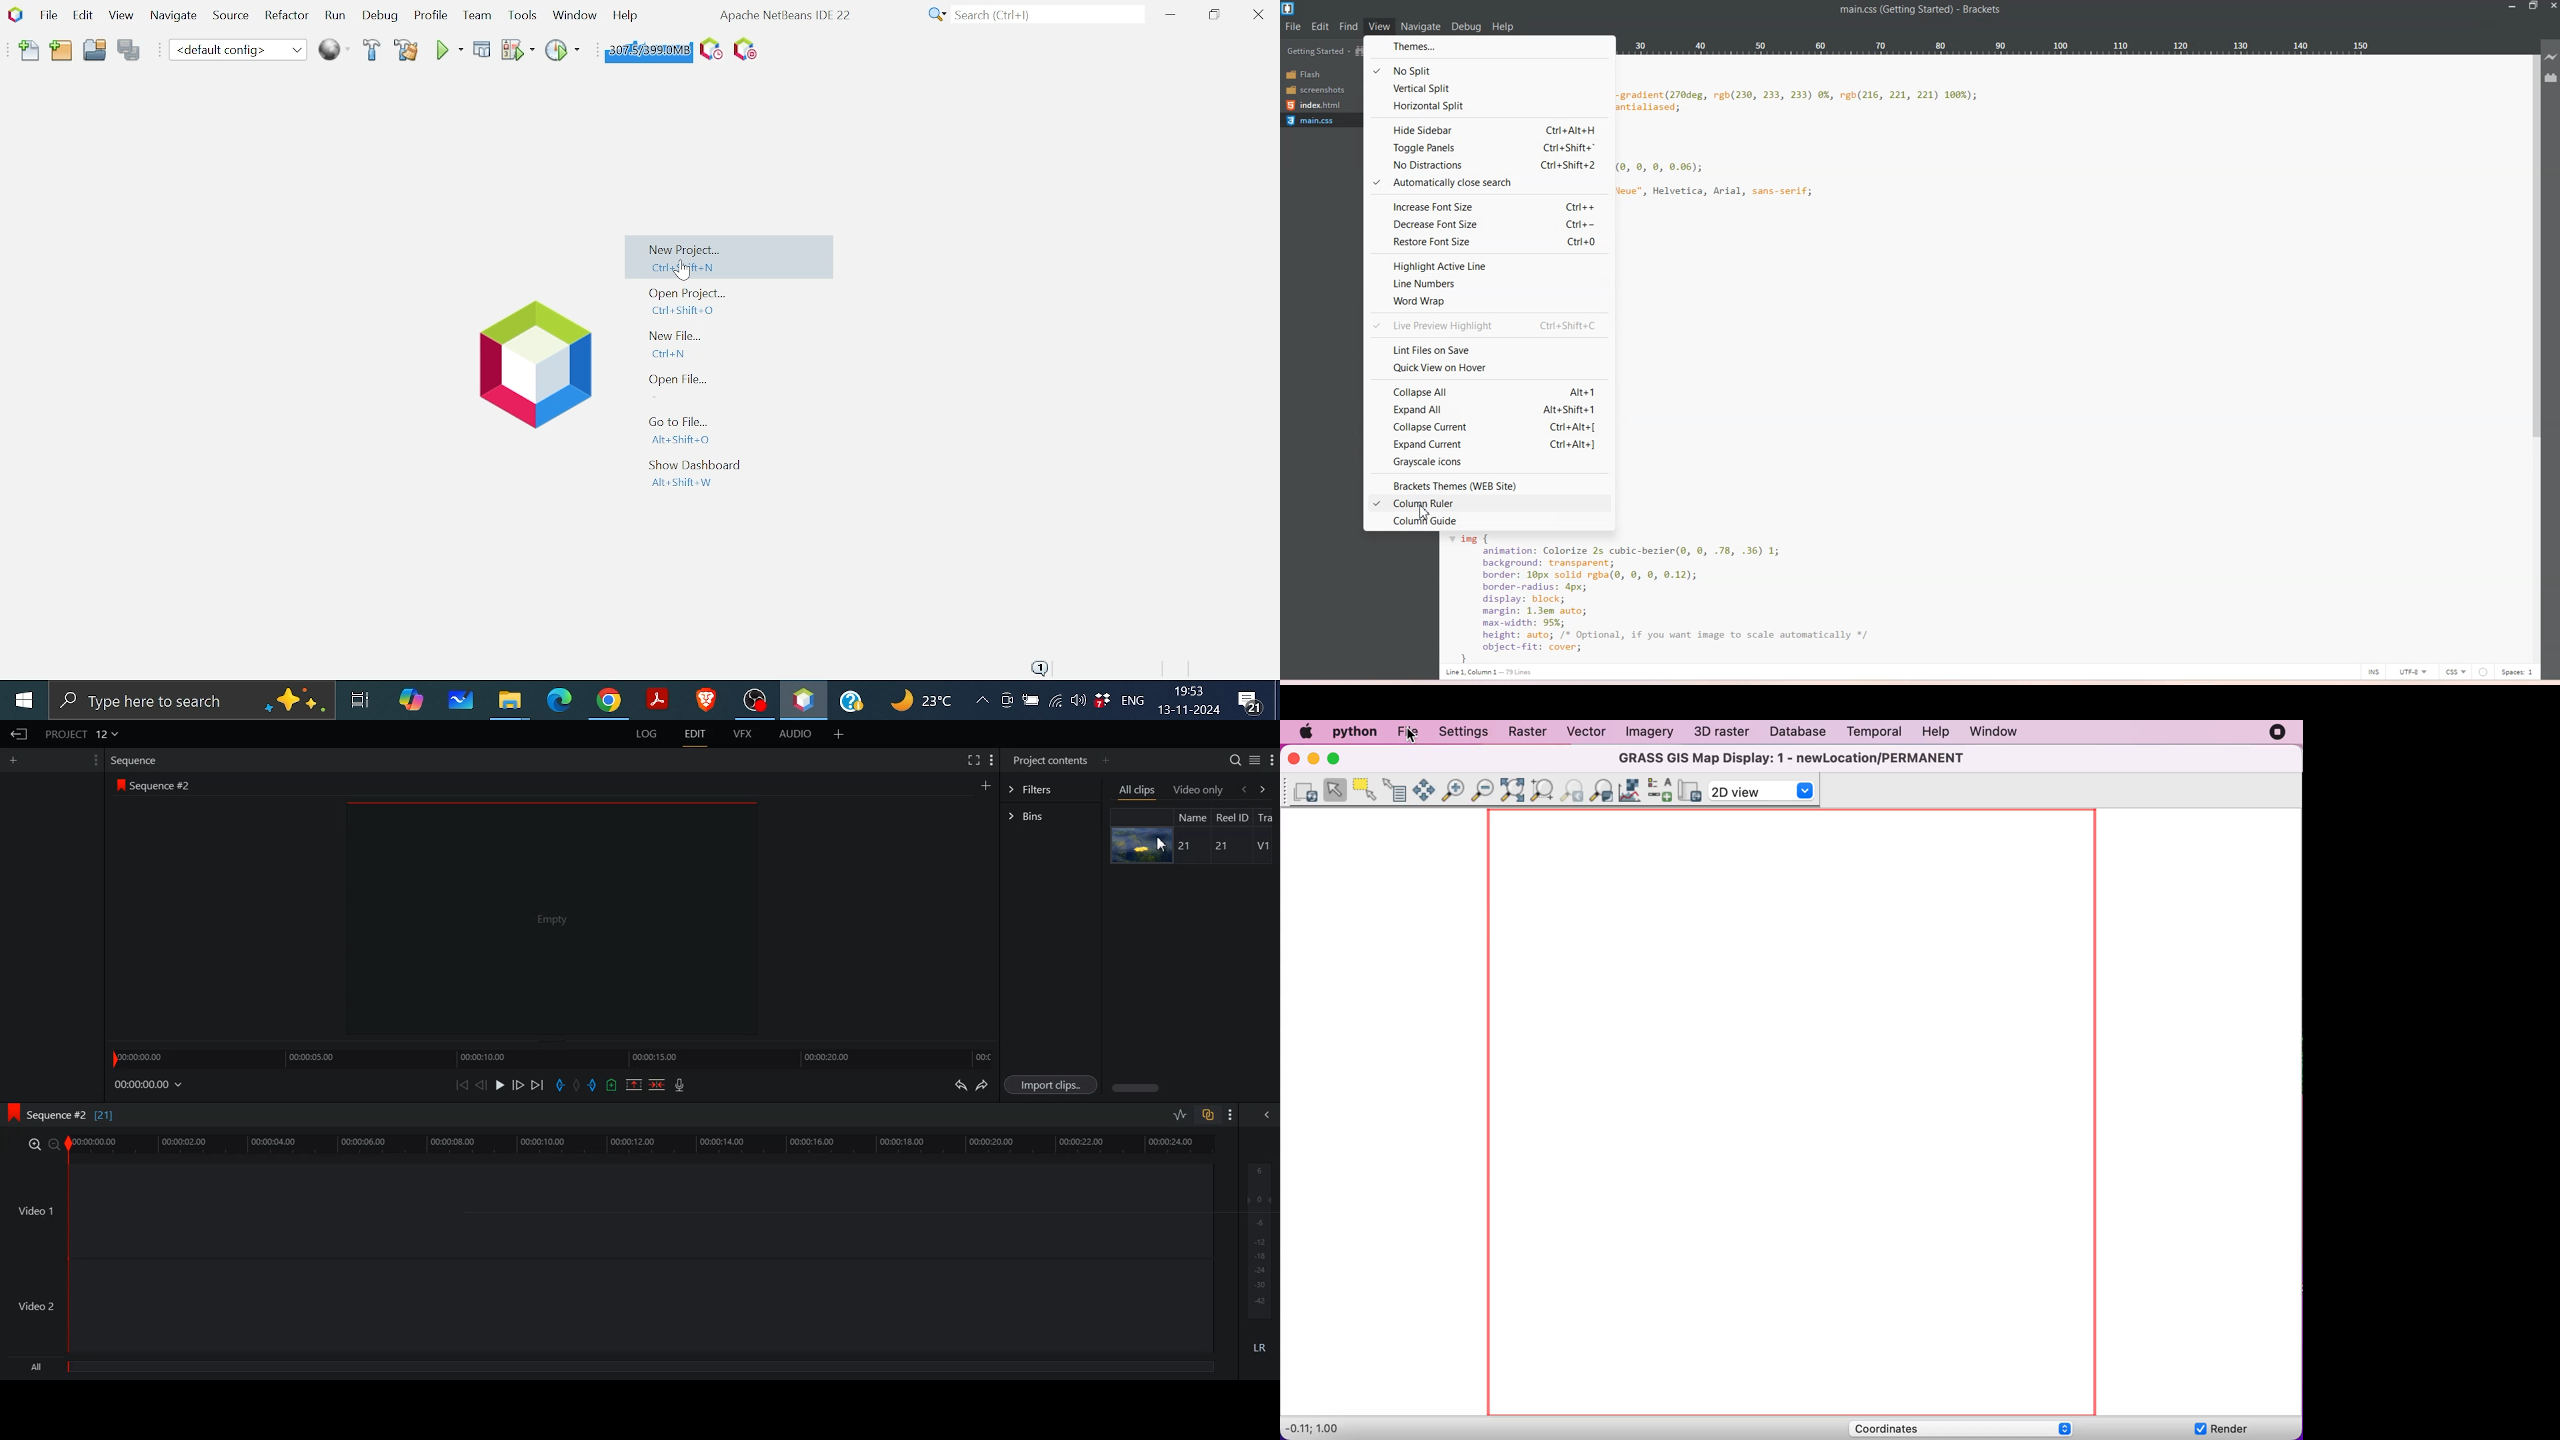 This screenshot has height=1456, width=2576. I want to click on Search, so click(1032, 15).